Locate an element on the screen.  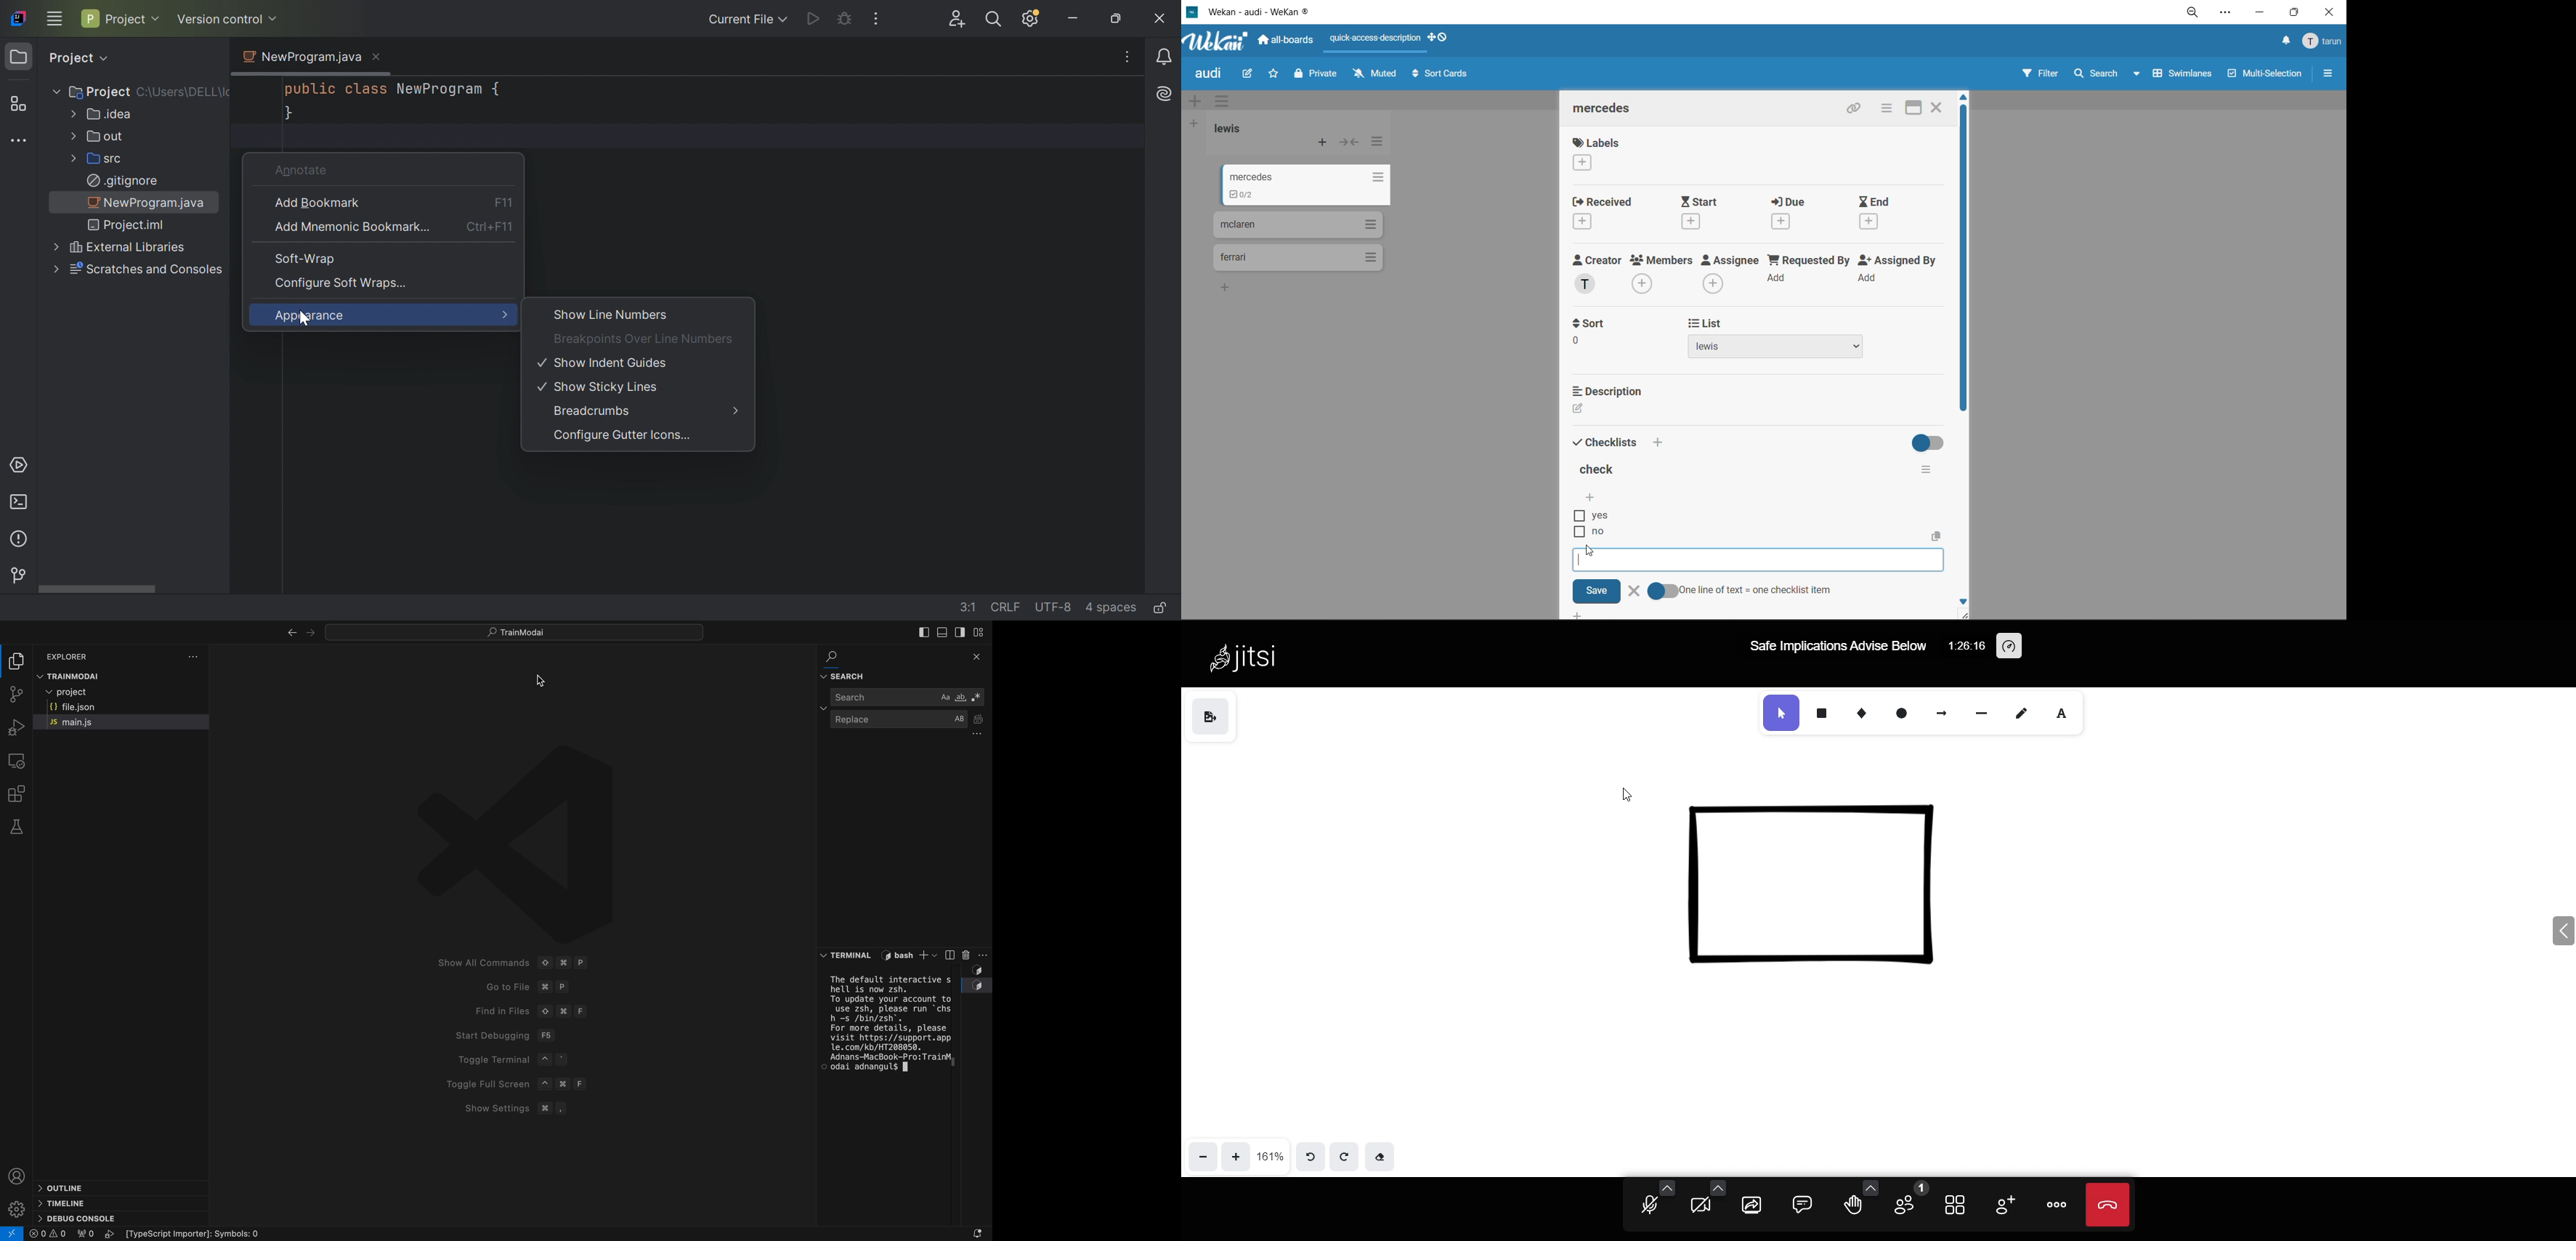
add list is located at coordinates (1196, 124).